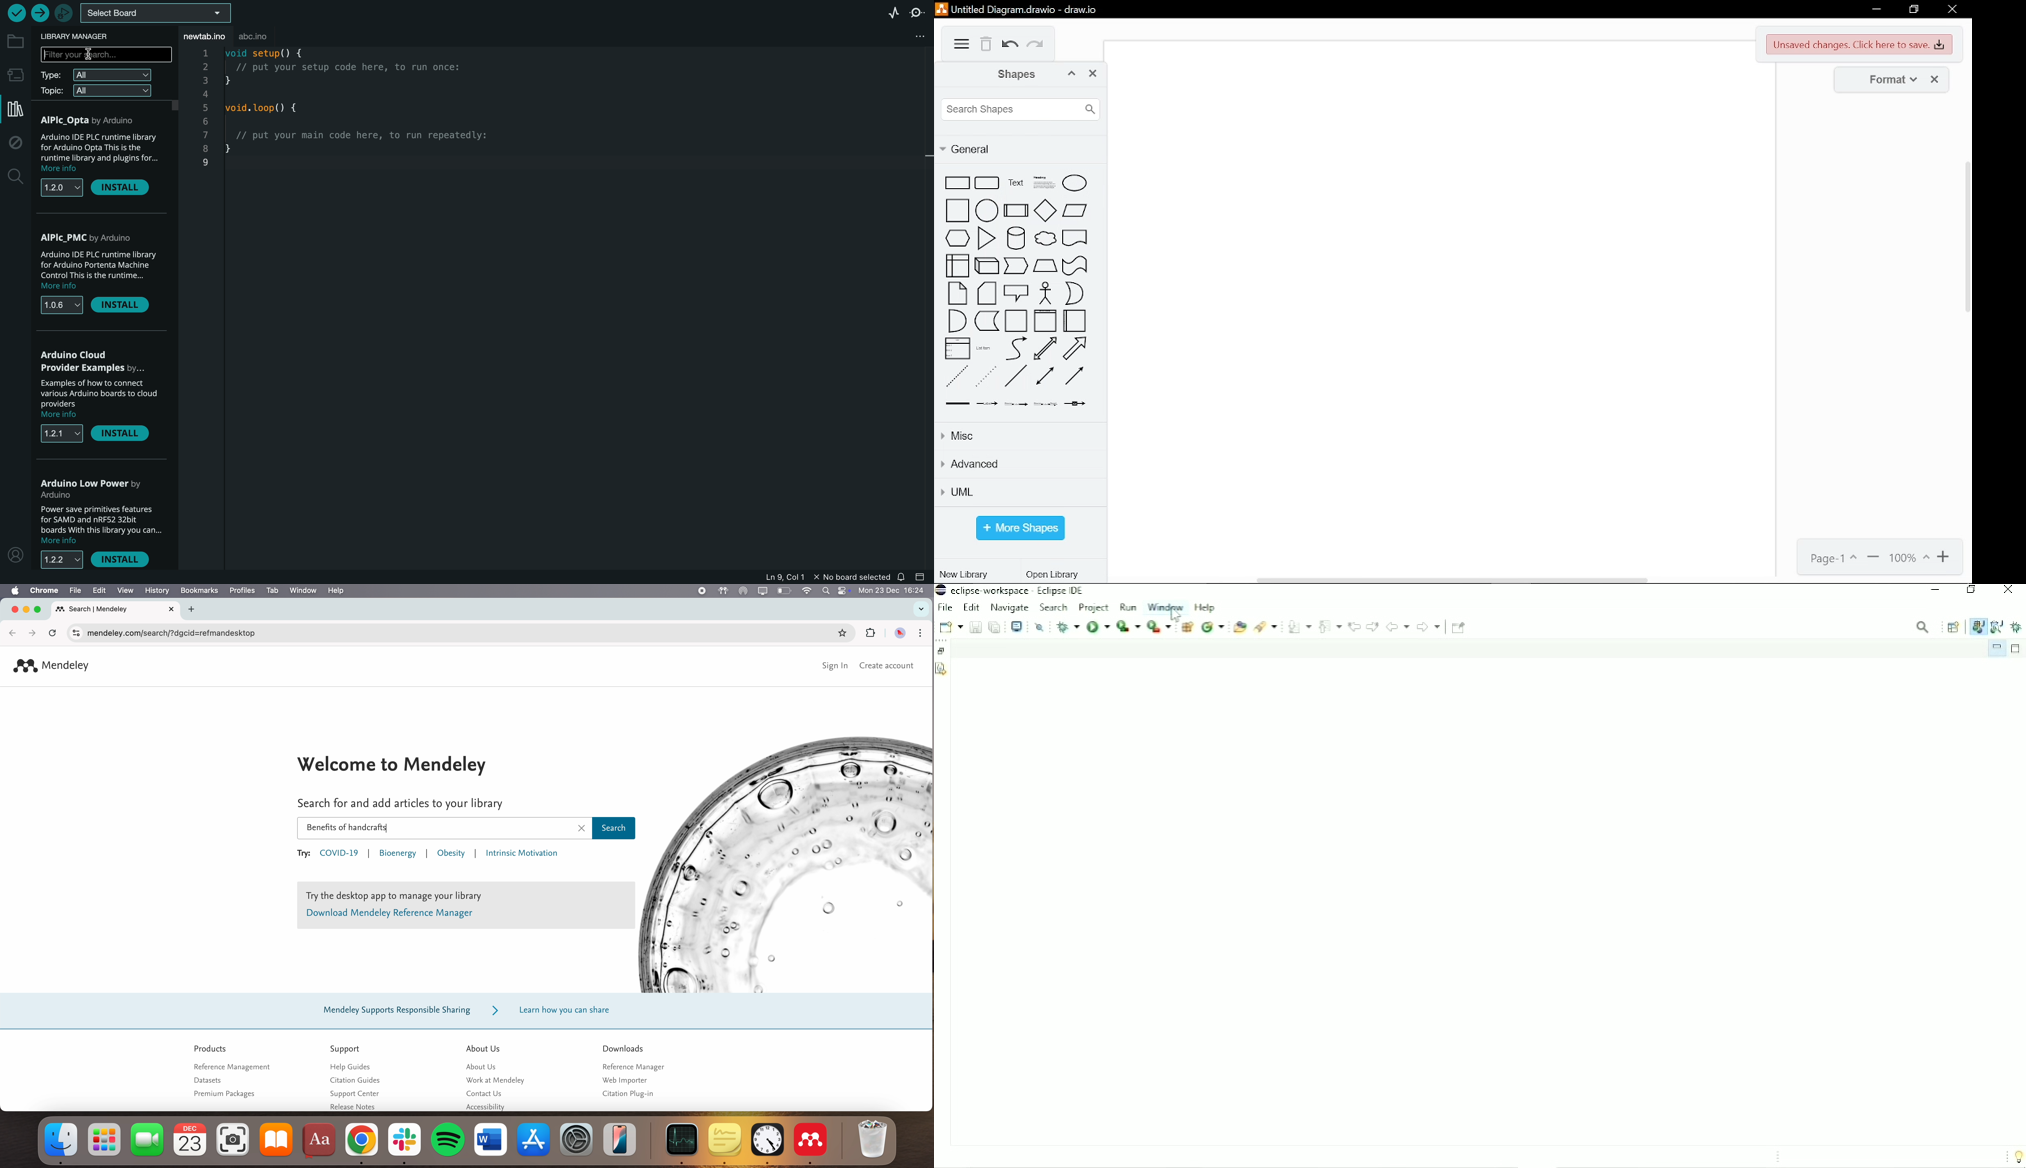 The height and width of the screenshot is (1176, 2044). What do you see at coordinates (1910, 558) in the screenshot?
I see `100%` at bounding box center [1910, 558].